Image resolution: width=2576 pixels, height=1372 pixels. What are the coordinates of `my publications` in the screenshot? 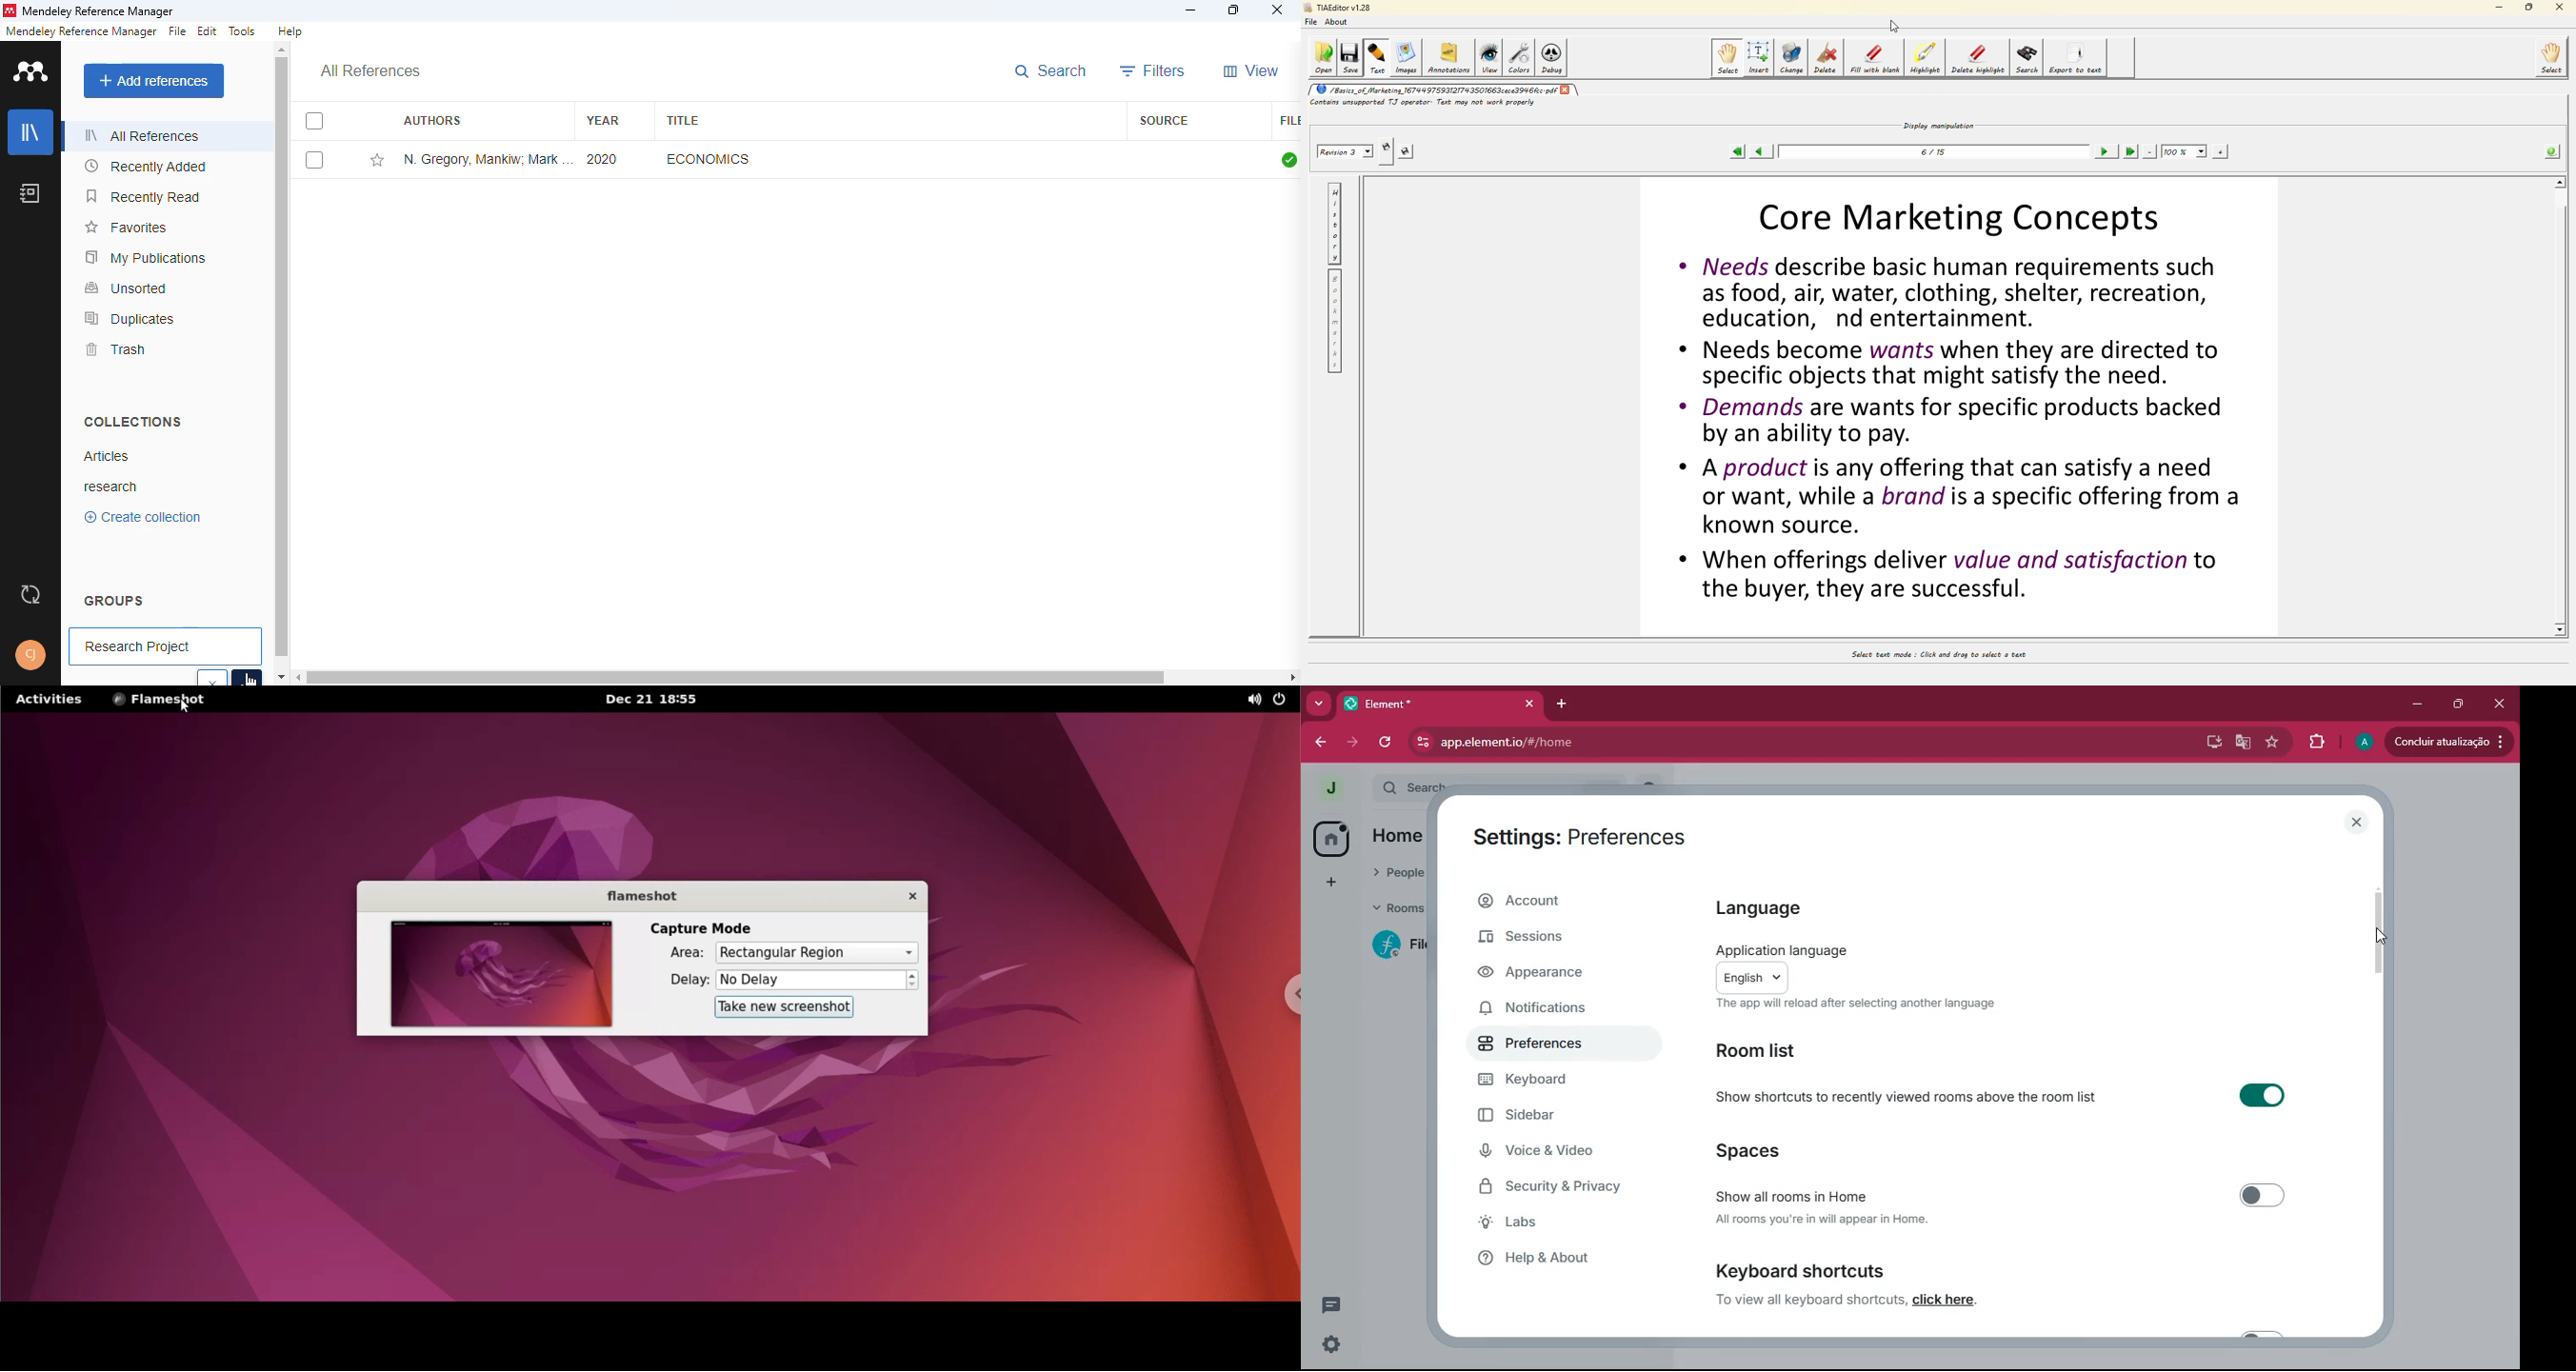 It's located at (148, 258).